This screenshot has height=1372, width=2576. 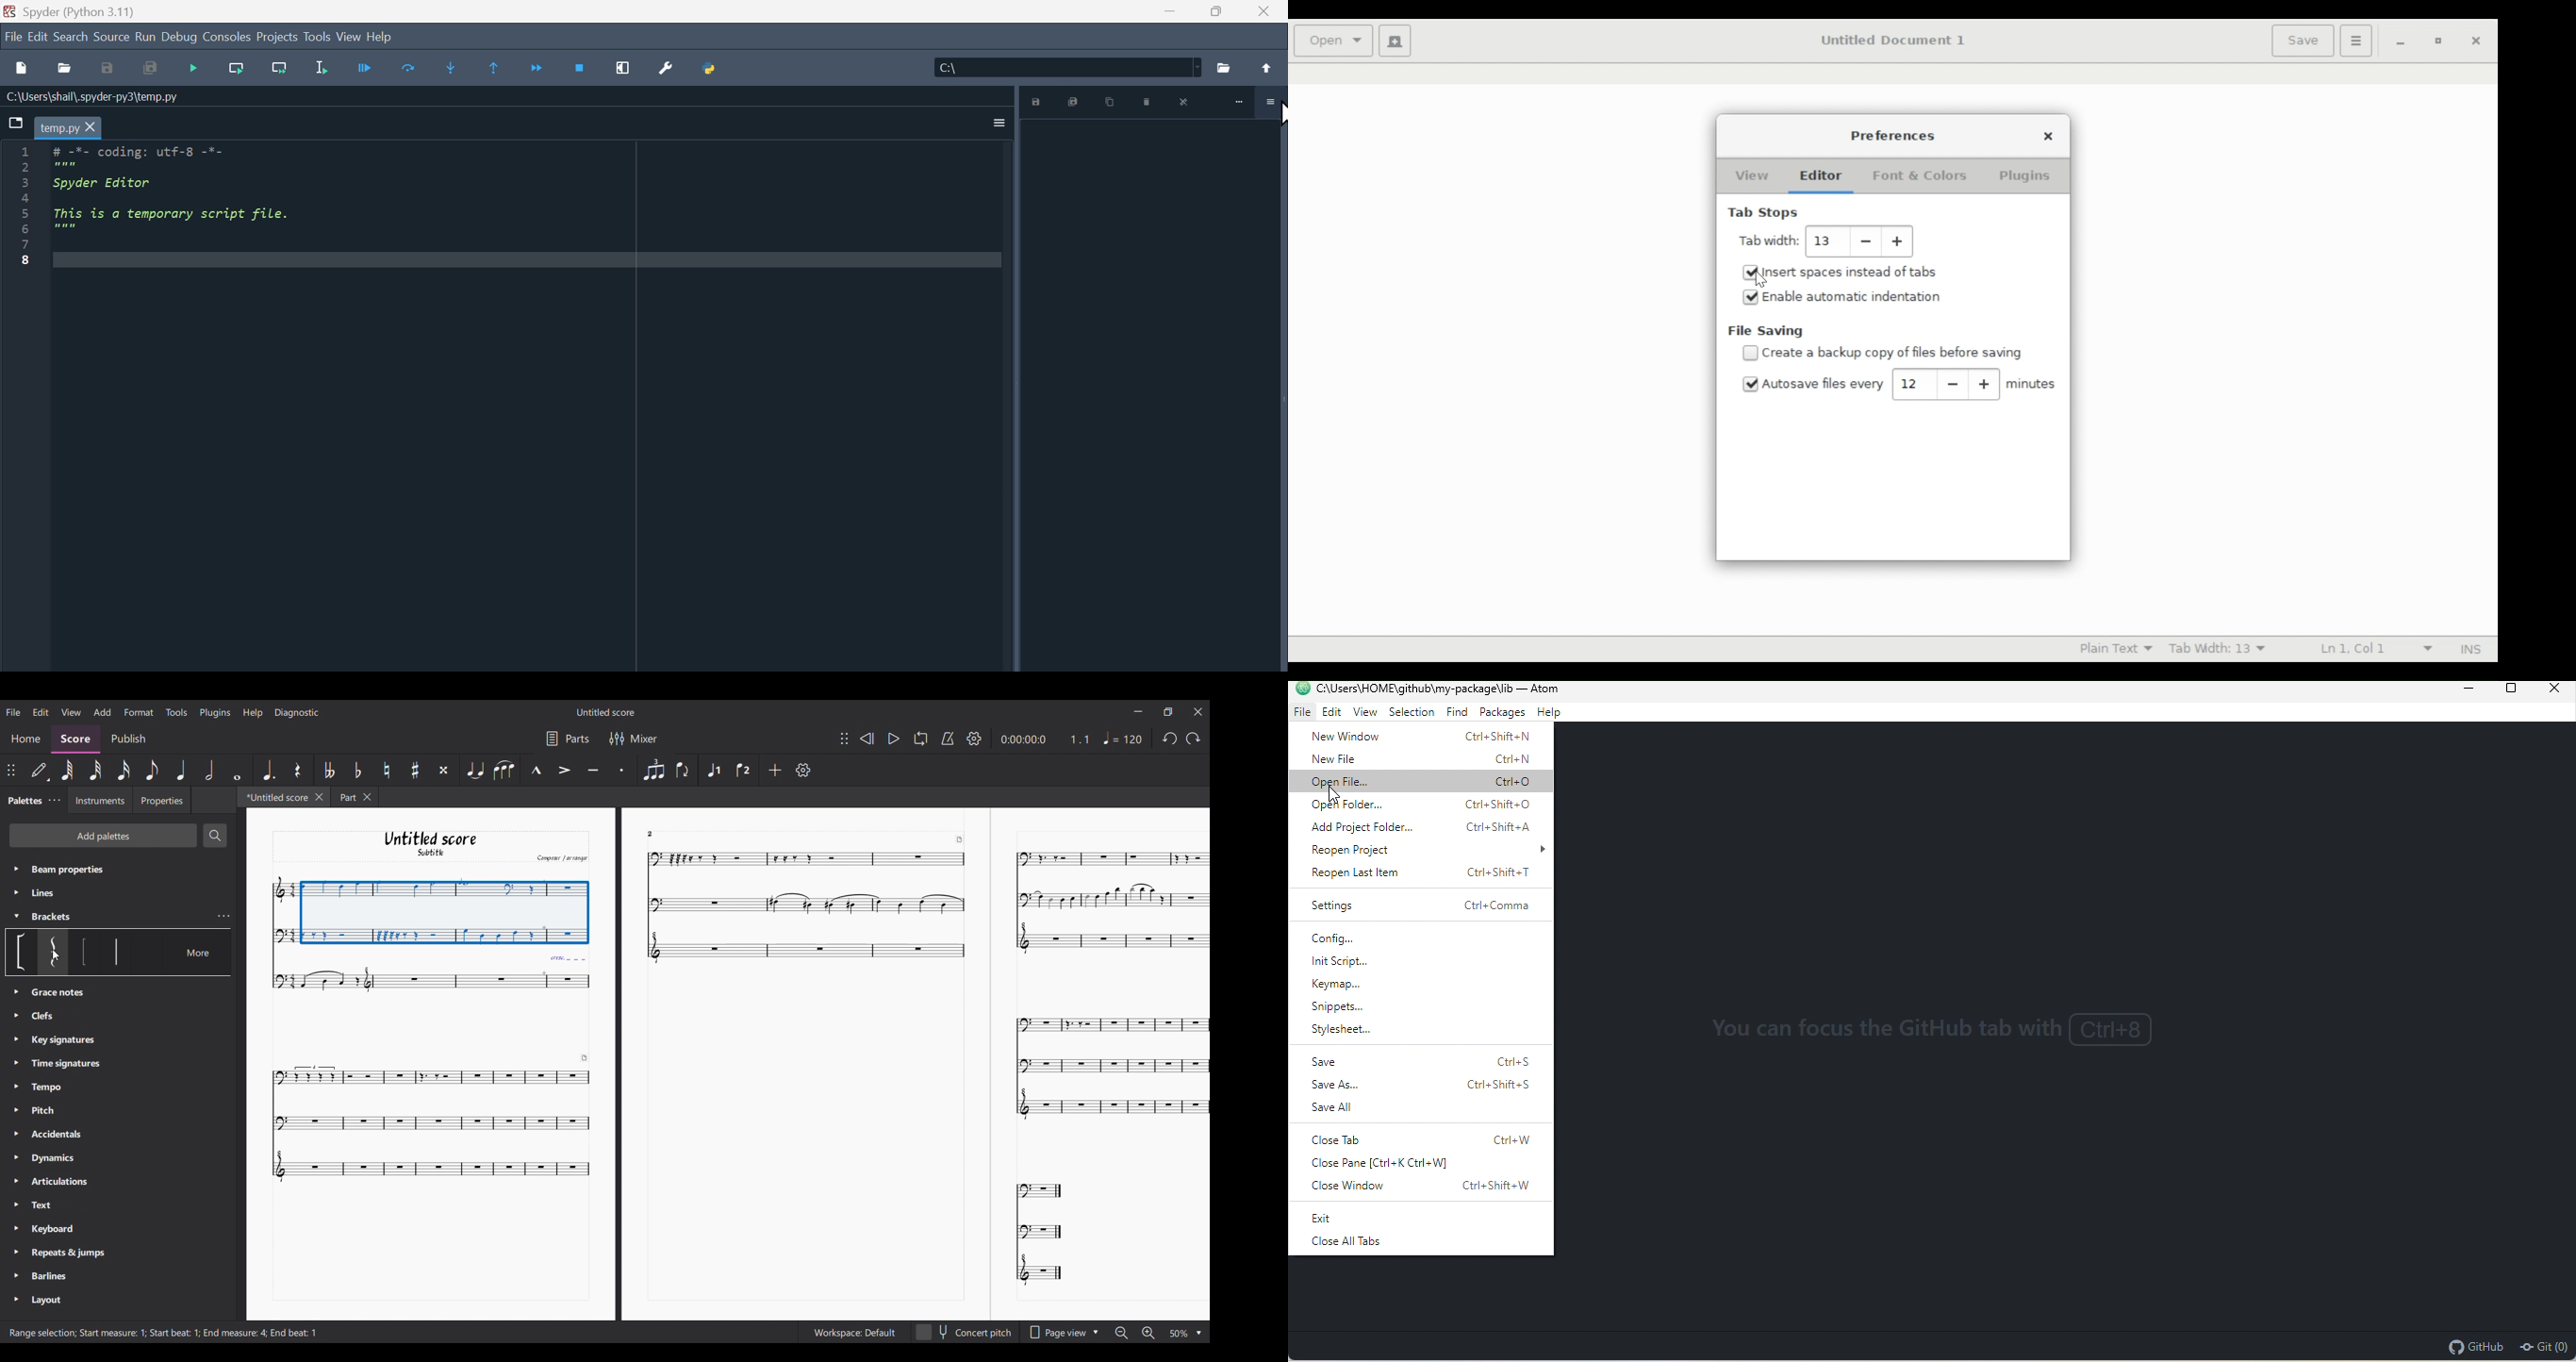 What do you see at coordinates (1171, 11) in the screenshot?
I see `minimise` at bounding box center [1171, 11].